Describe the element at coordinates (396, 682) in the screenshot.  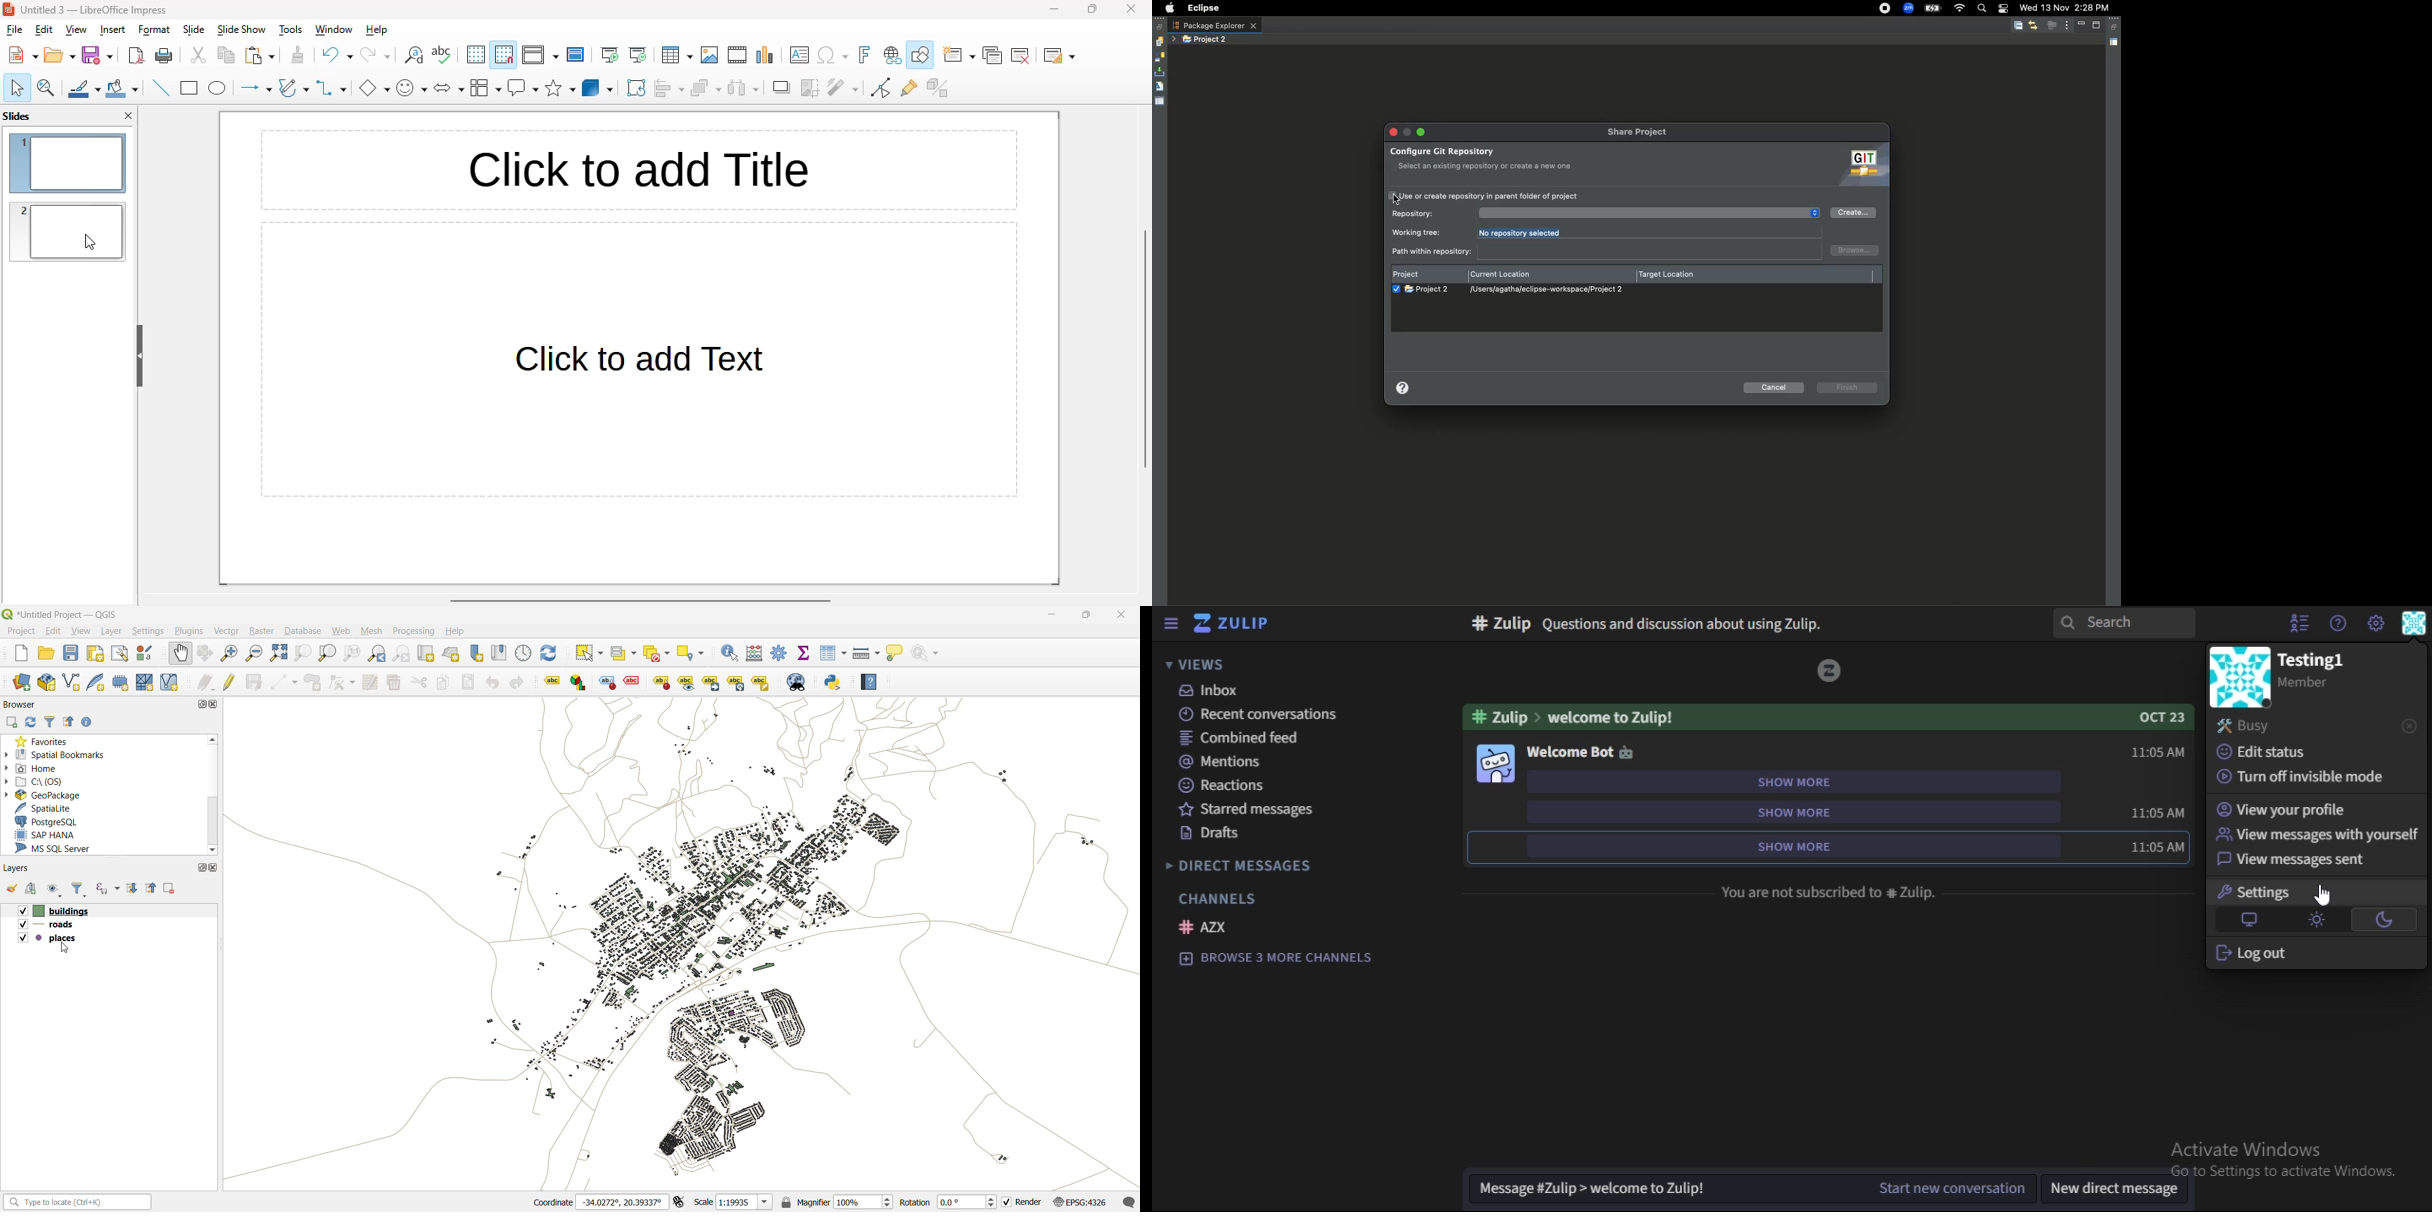
I see `delete` at that location.